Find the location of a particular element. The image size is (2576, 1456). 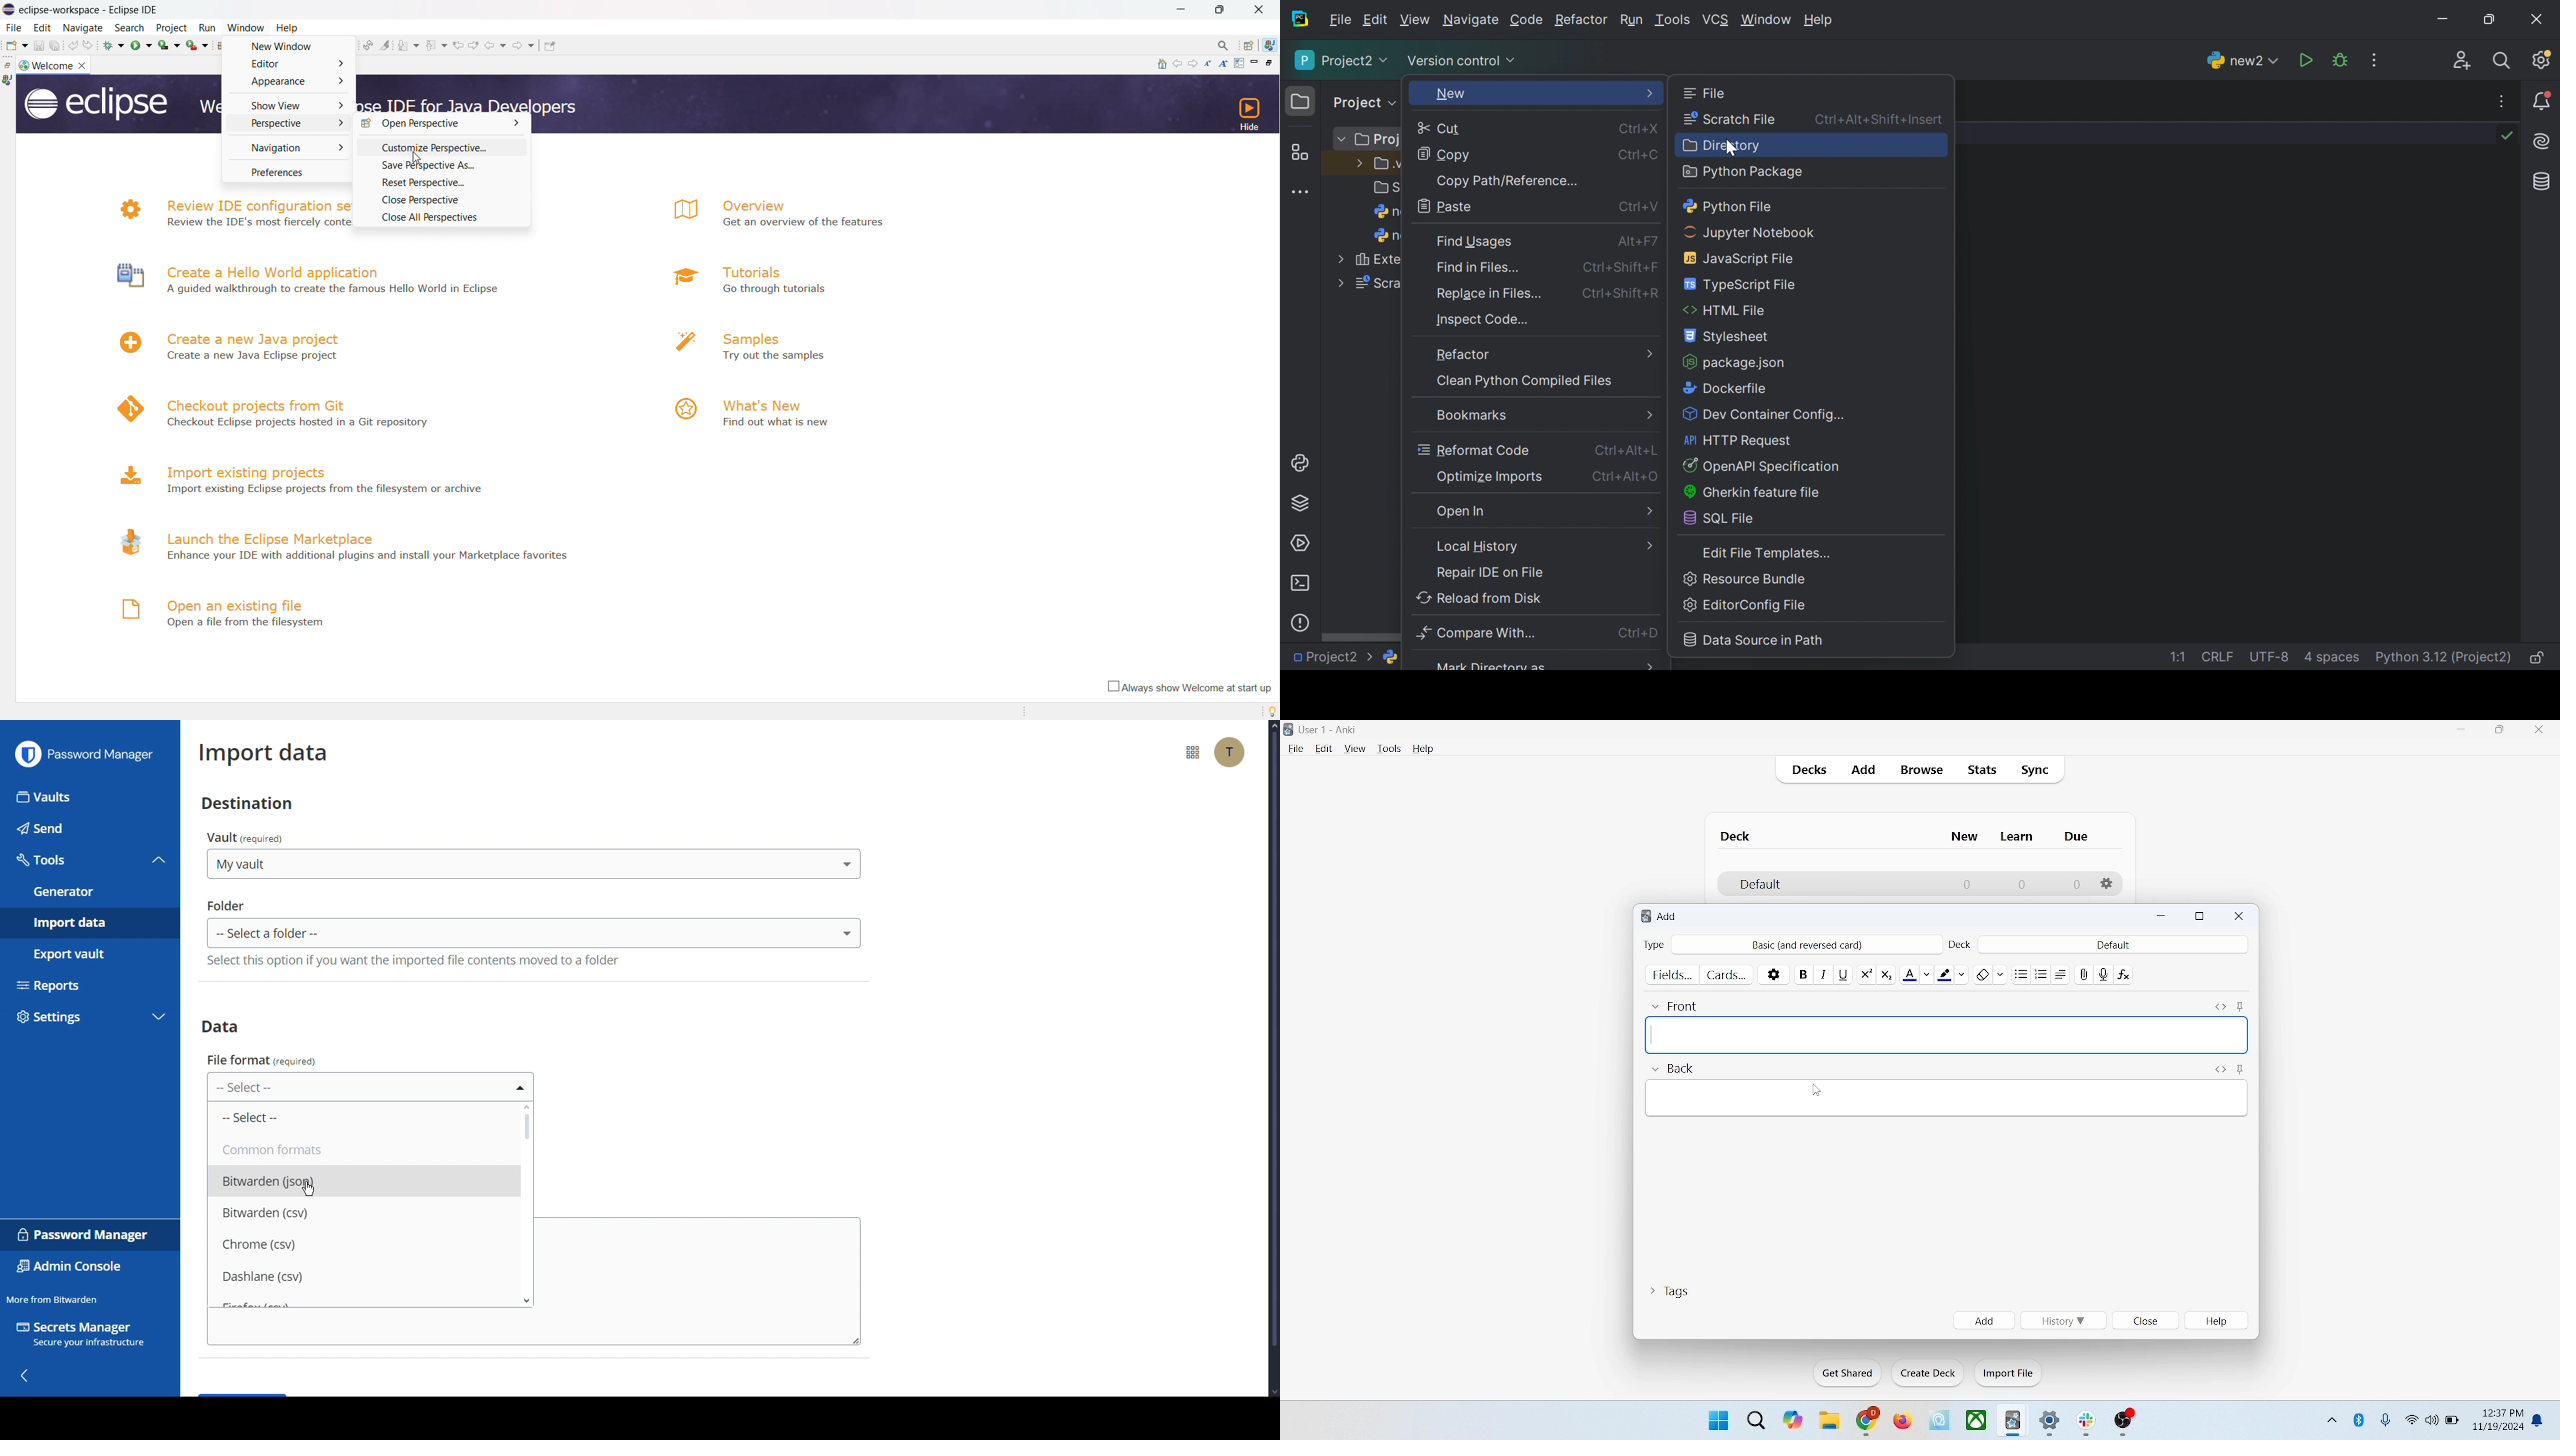

SQL file is located at coordinates (1719, 520).